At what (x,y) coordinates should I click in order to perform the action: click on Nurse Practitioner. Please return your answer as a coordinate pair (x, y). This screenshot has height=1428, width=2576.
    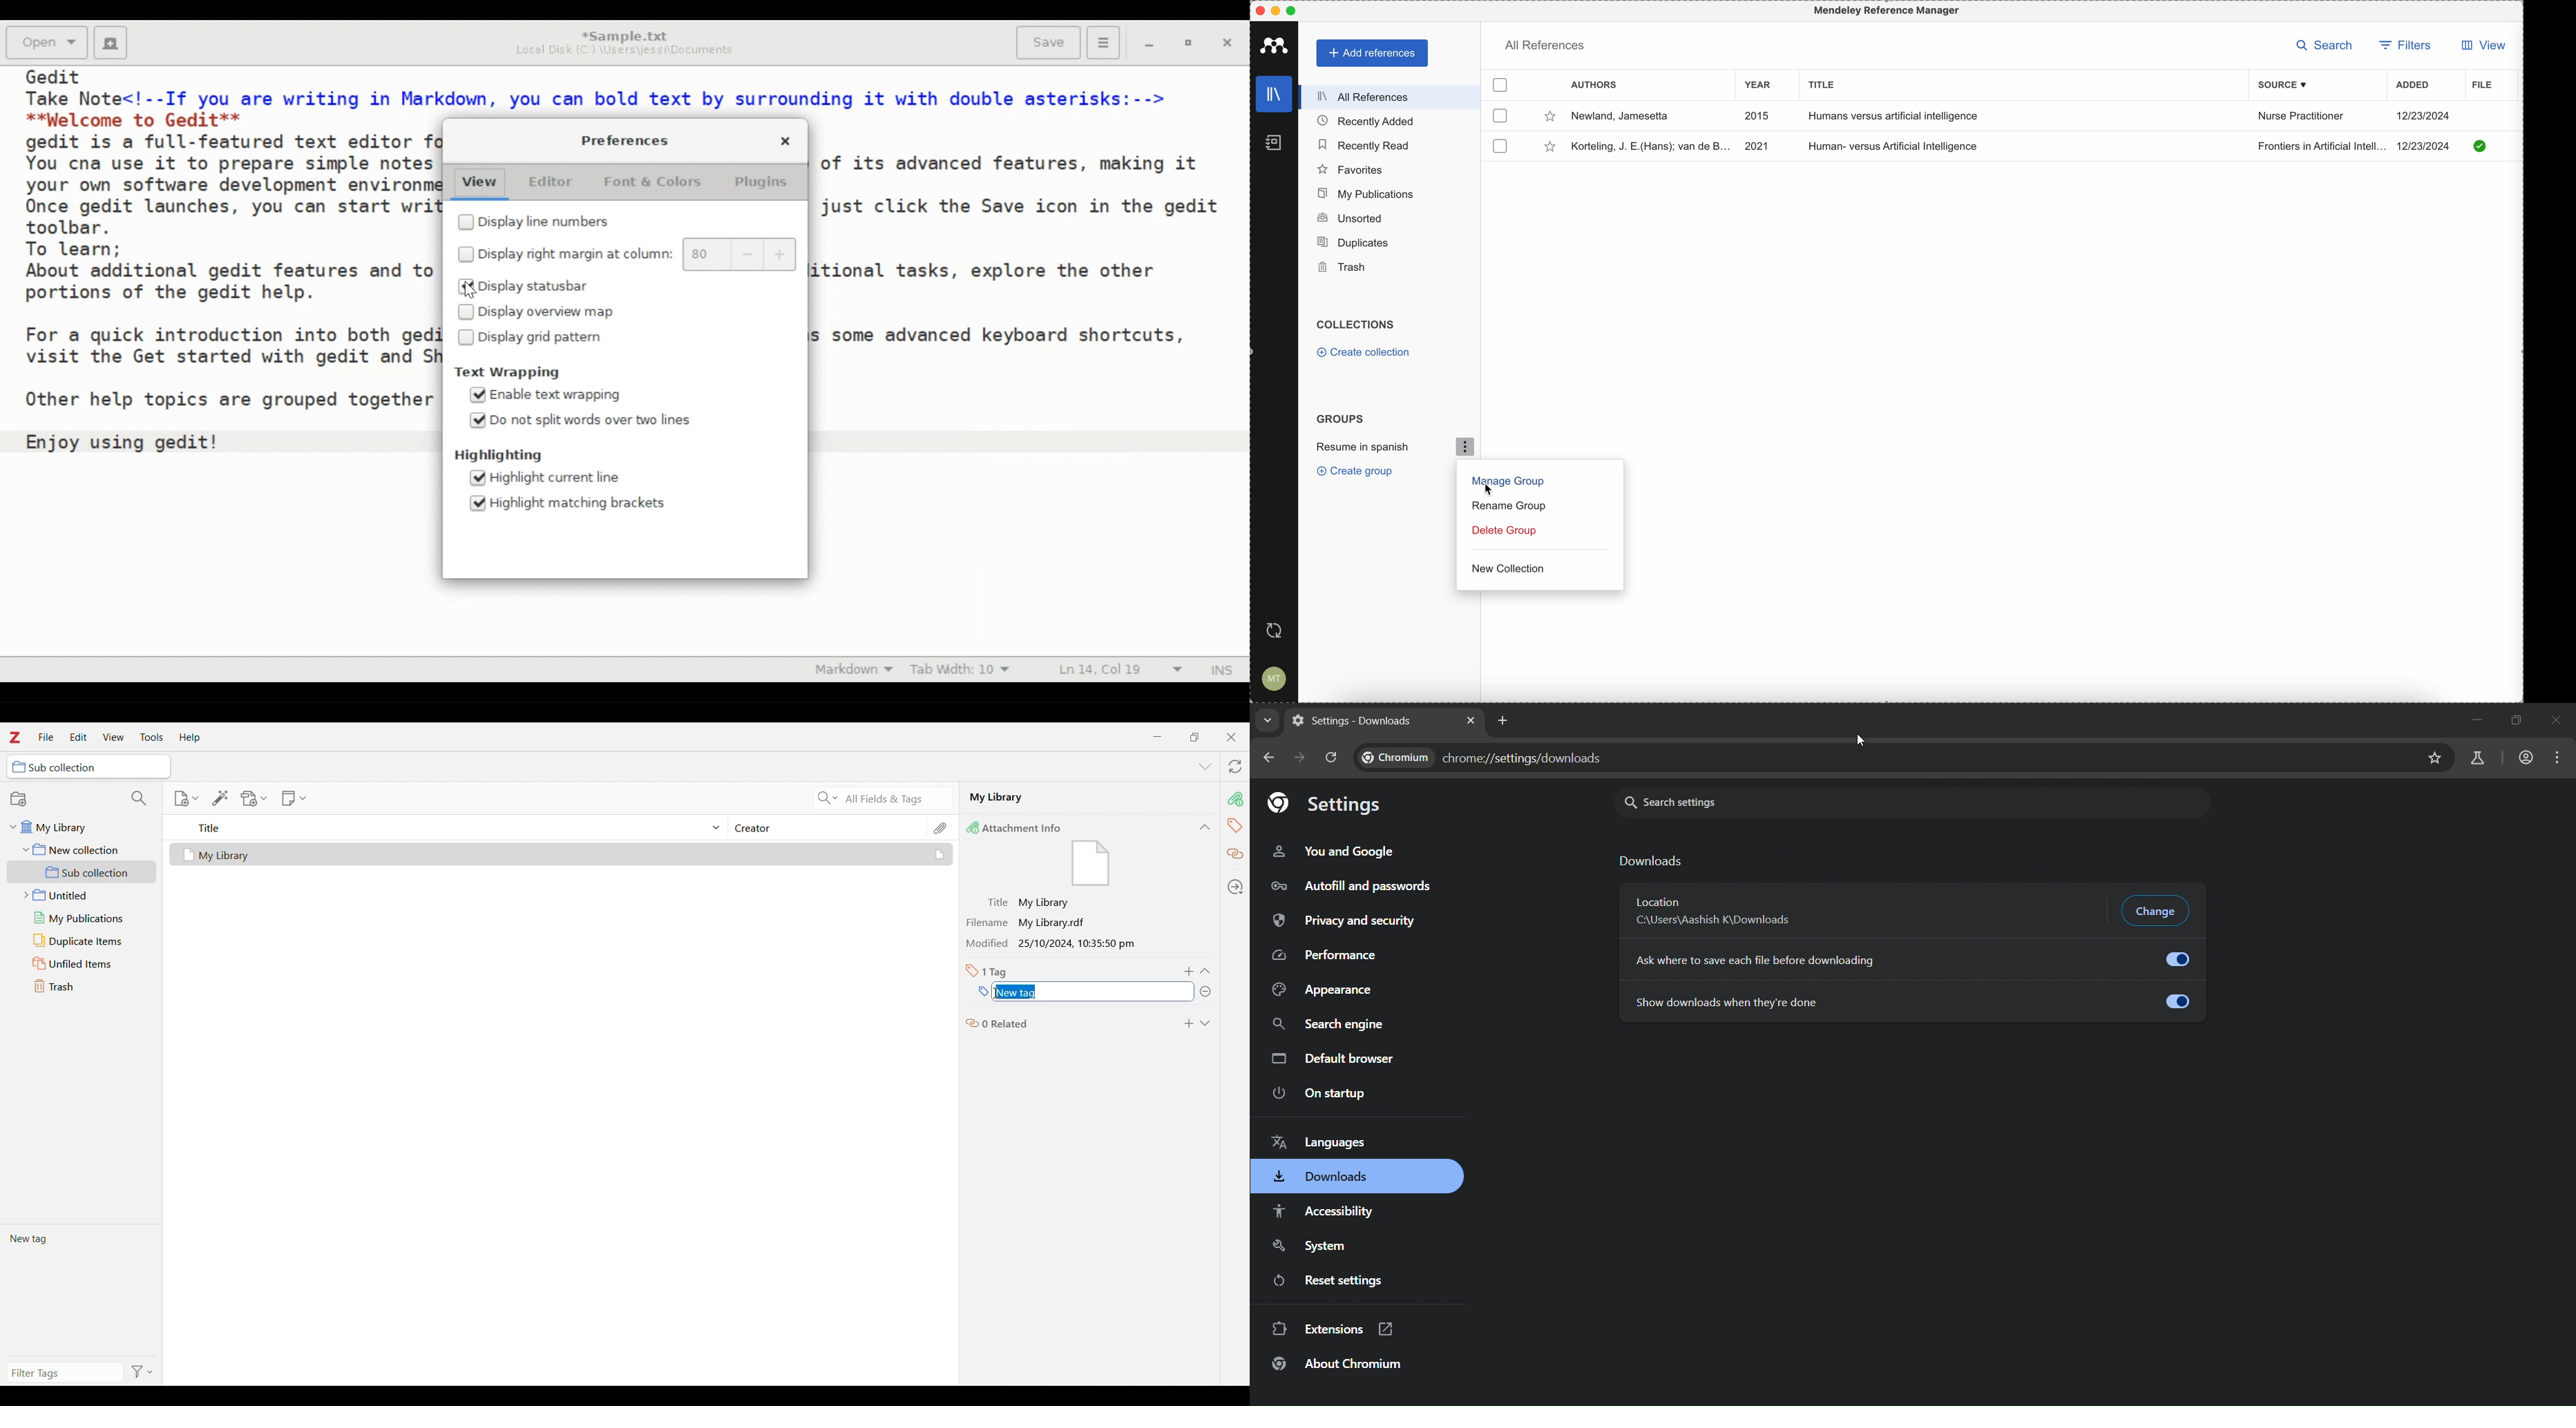
    Looking at the image, I should click on (2300, 118).